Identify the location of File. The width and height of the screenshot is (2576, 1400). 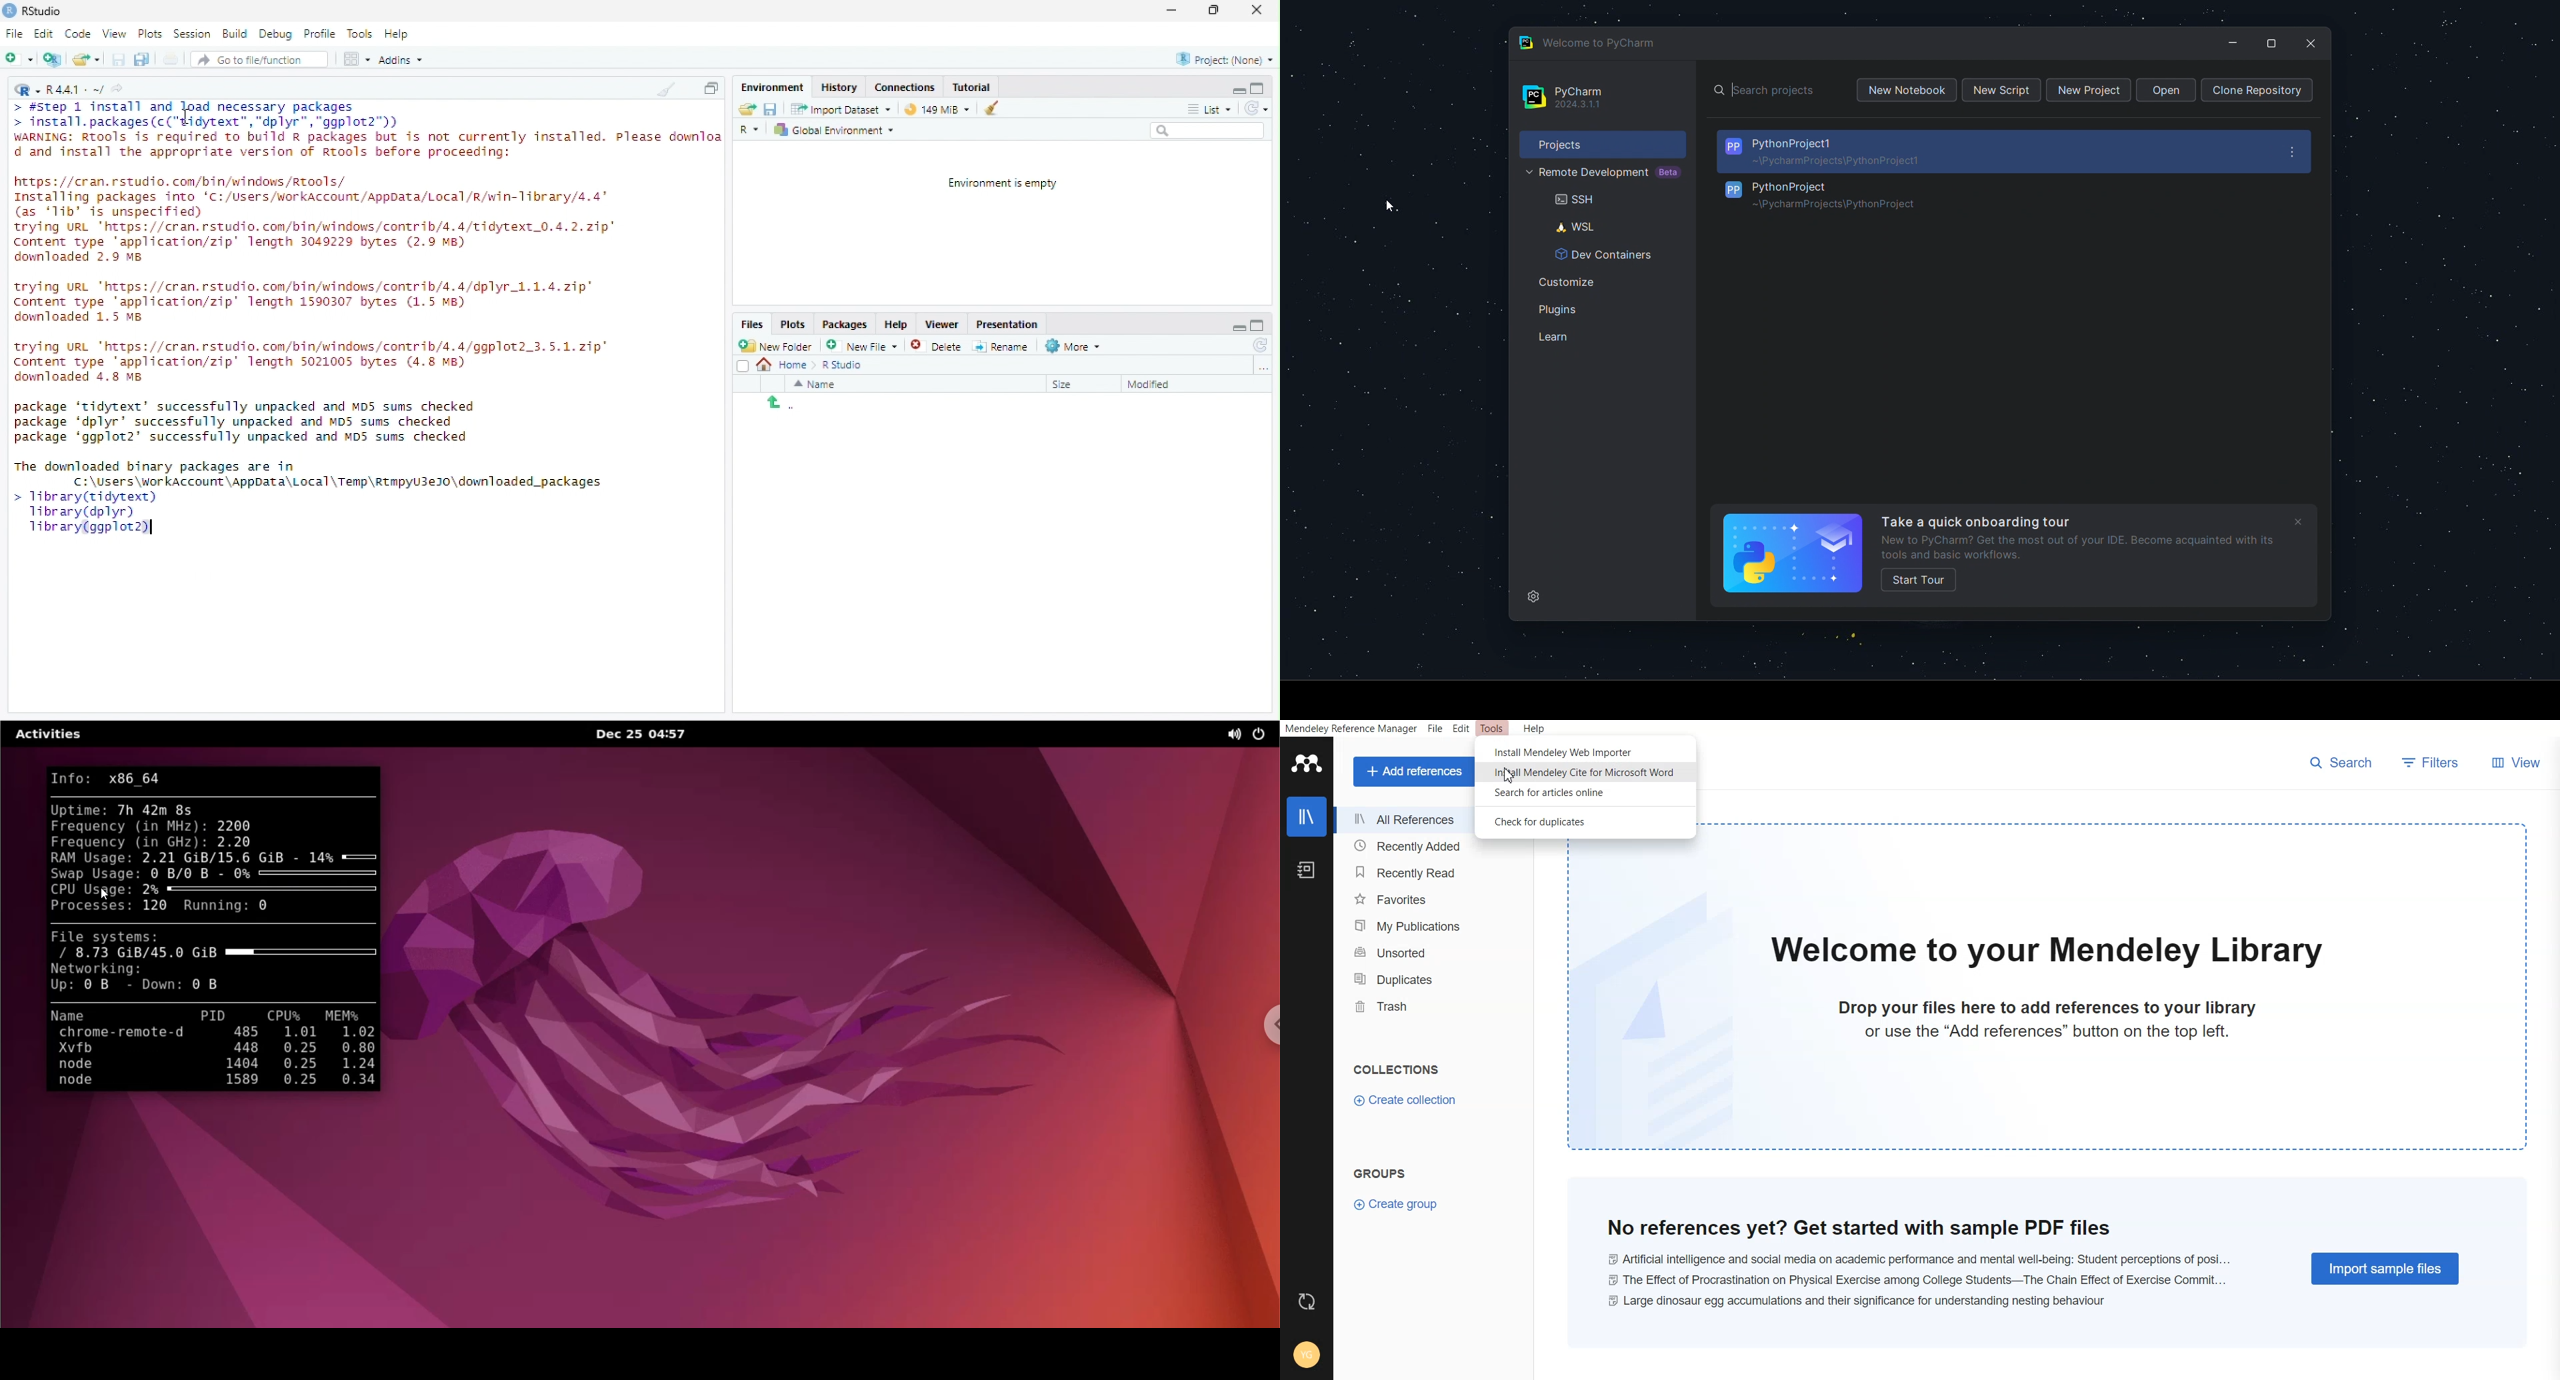
(14, 33).